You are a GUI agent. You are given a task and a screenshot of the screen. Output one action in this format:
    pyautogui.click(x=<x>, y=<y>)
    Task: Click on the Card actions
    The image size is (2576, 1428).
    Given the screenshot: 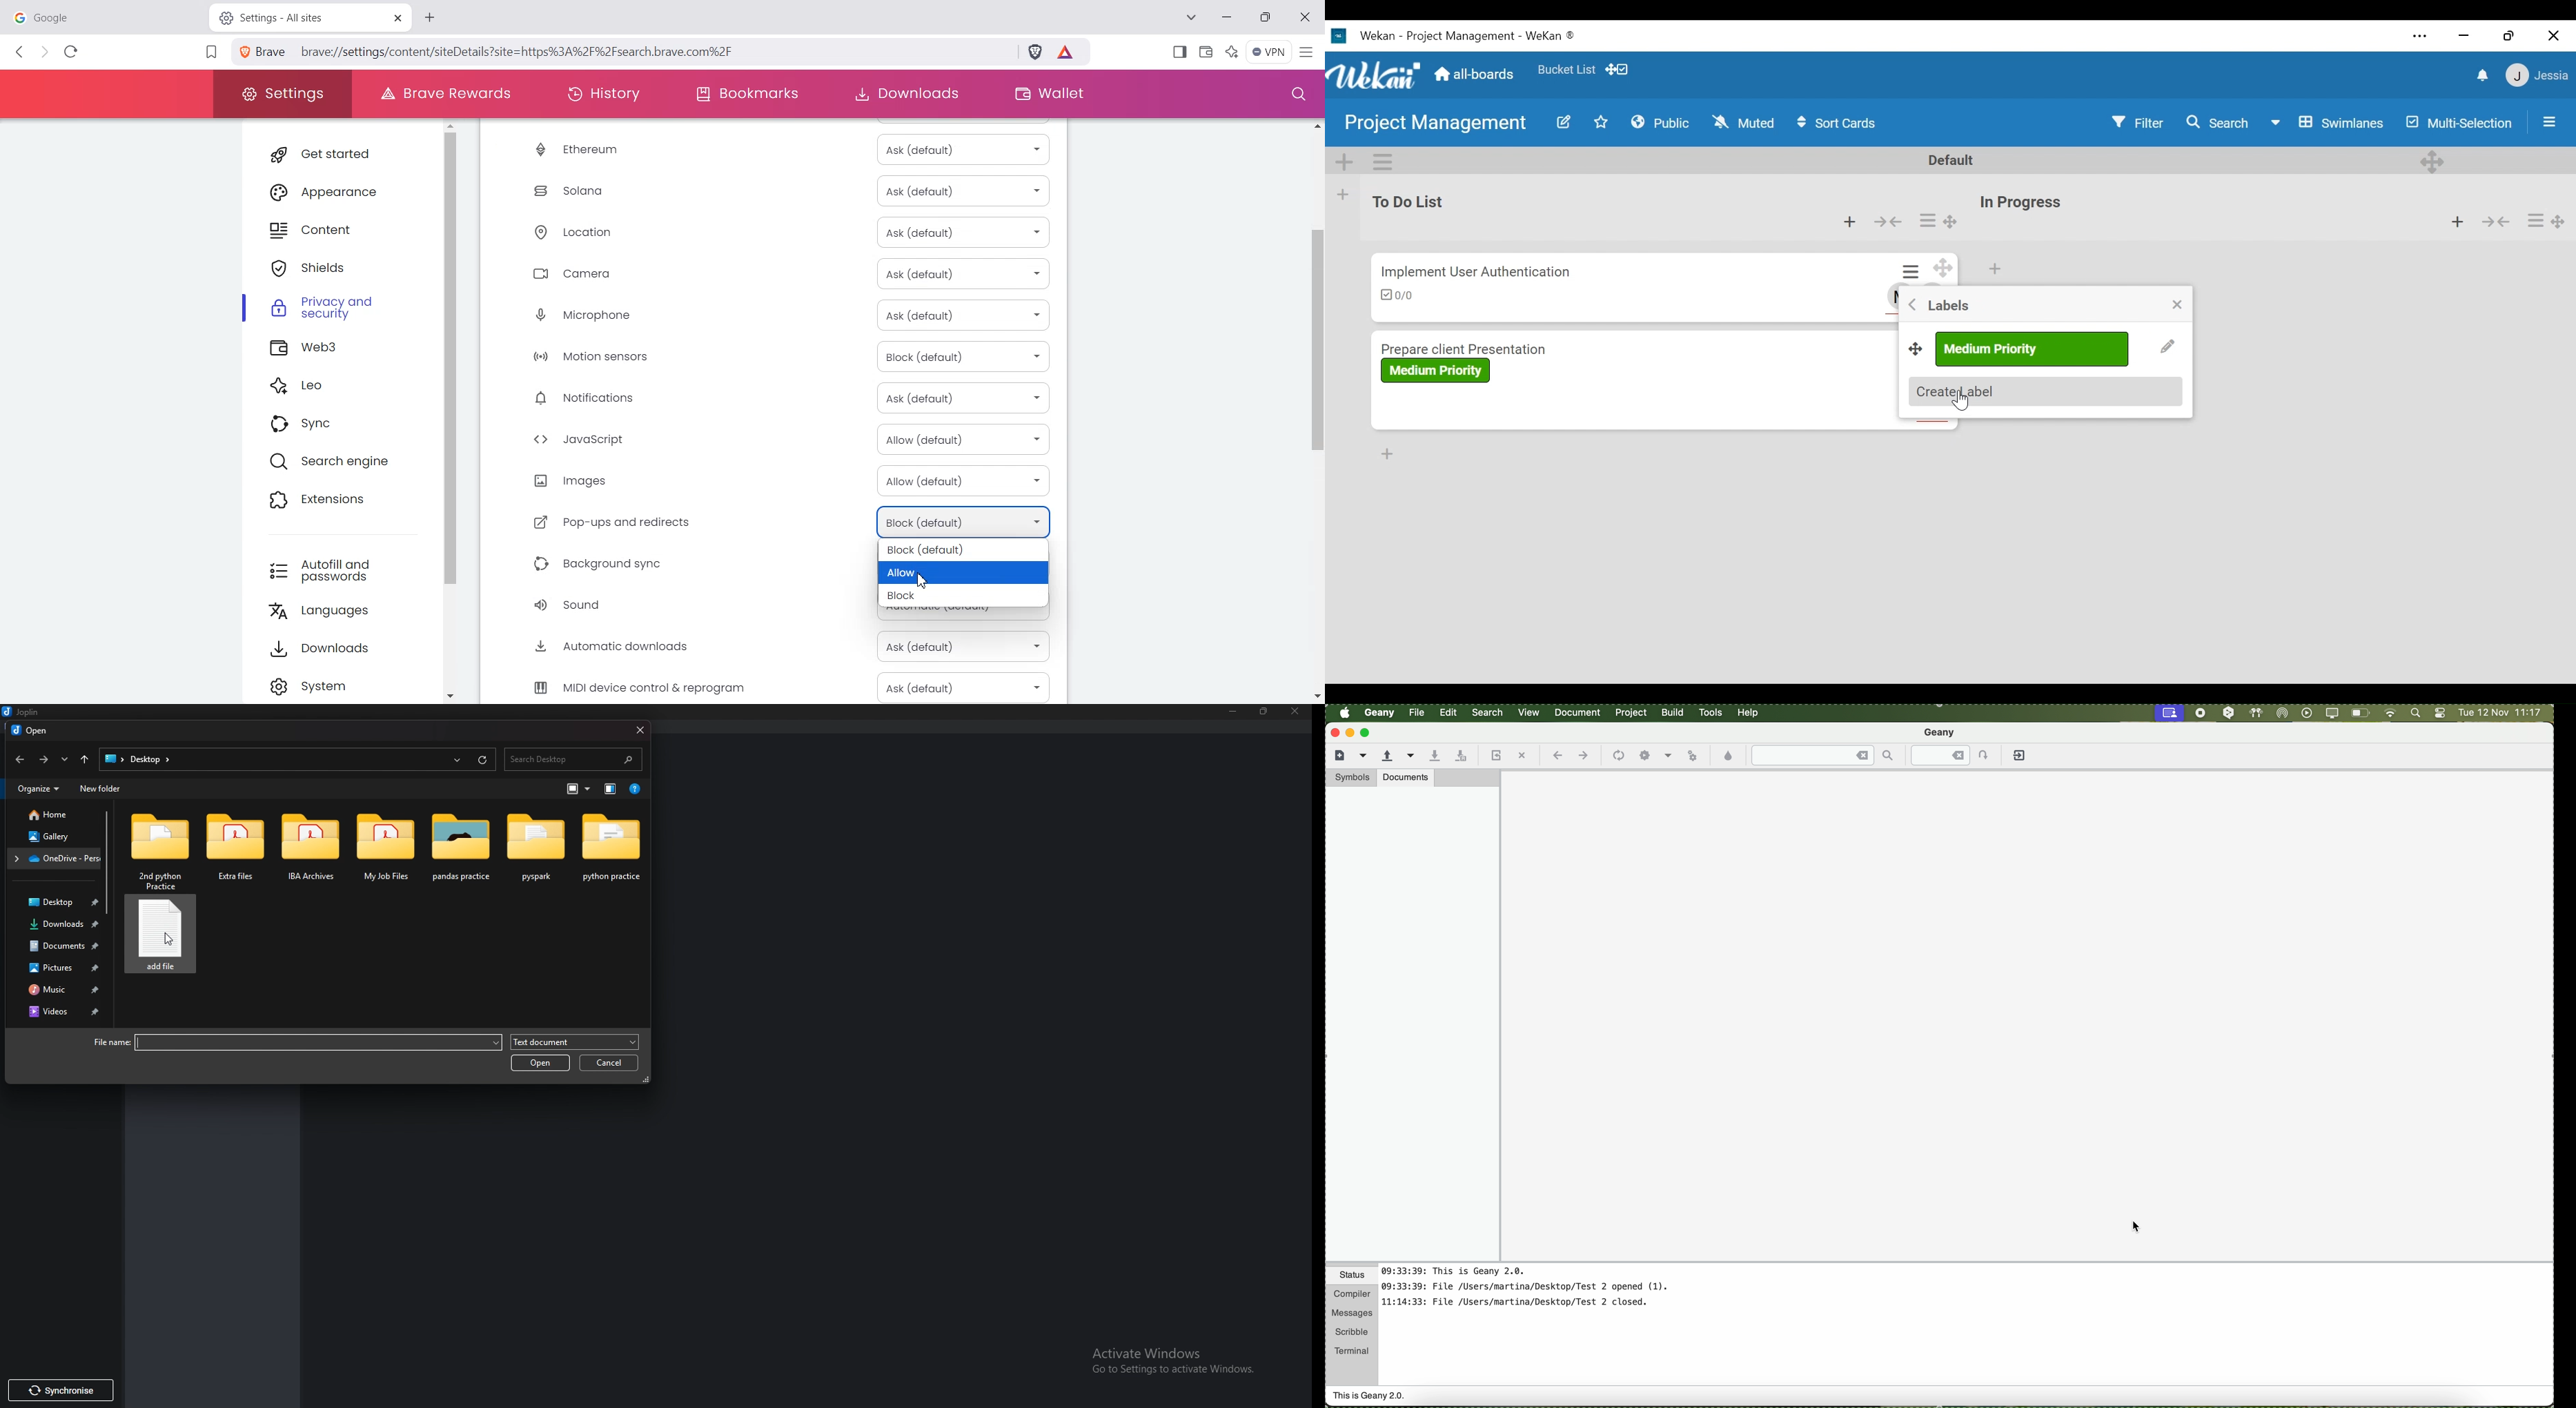 What is the action you would take?
    pyautogui.click(x=1913, y=272)
    